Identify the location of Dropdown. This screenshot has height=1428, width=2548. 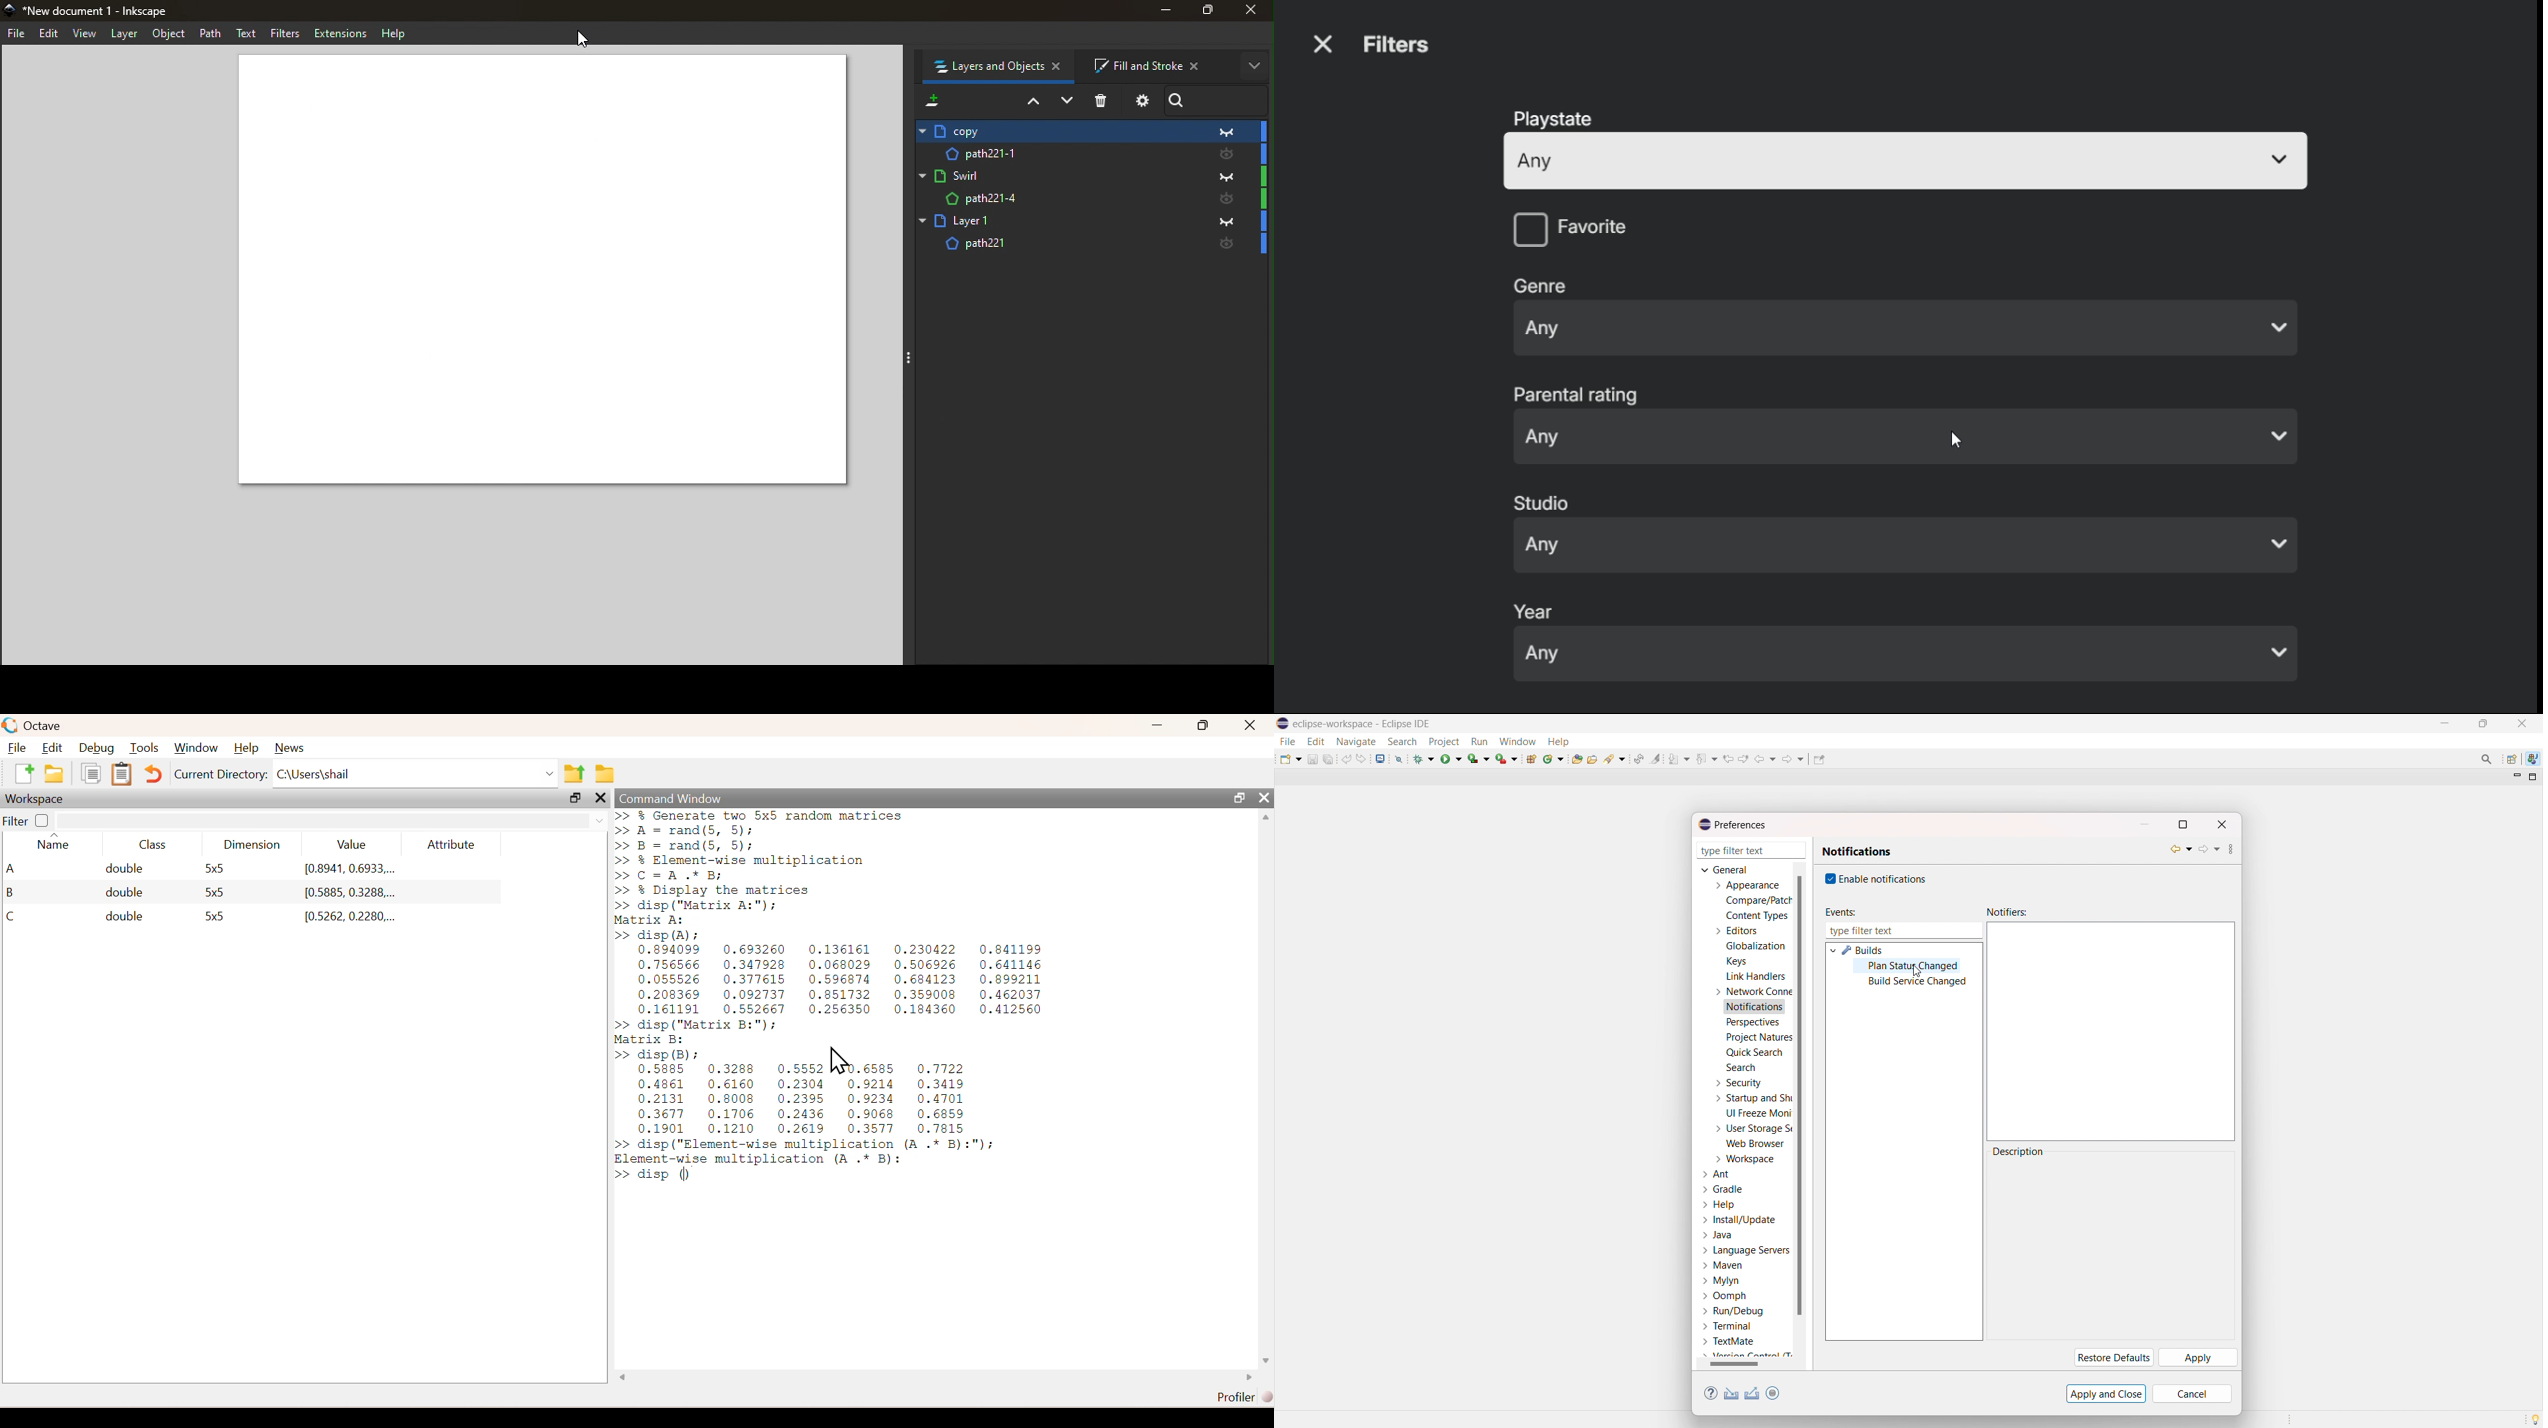
(594, 819).